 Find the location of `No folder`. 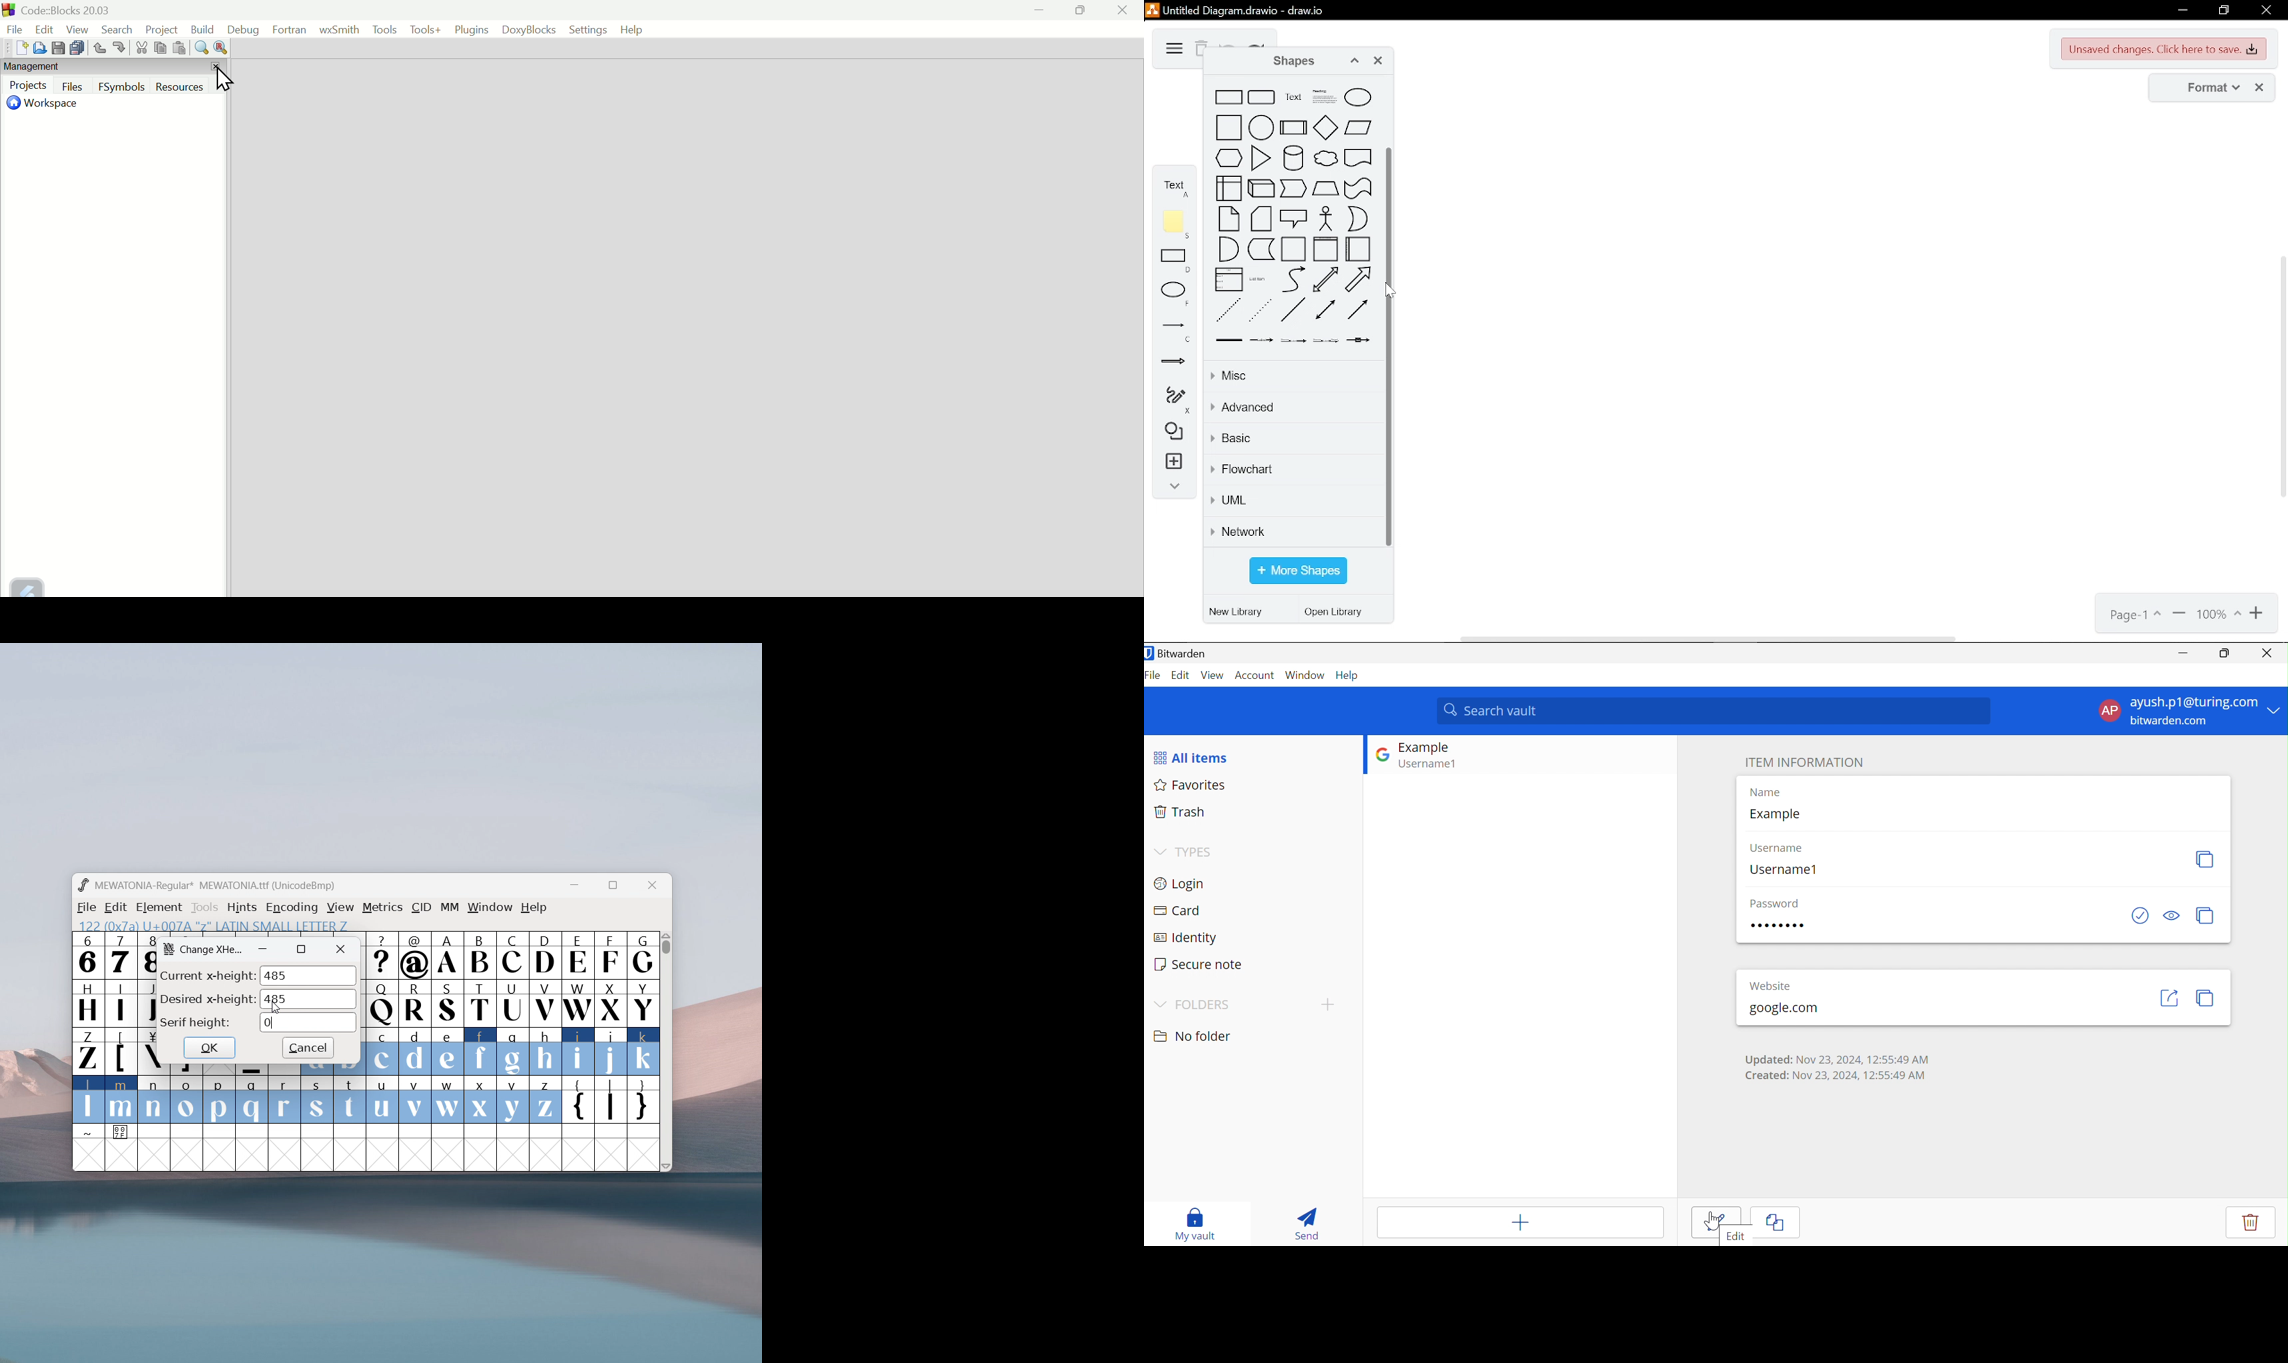

No folder is located at coordinates (1191, 1037).